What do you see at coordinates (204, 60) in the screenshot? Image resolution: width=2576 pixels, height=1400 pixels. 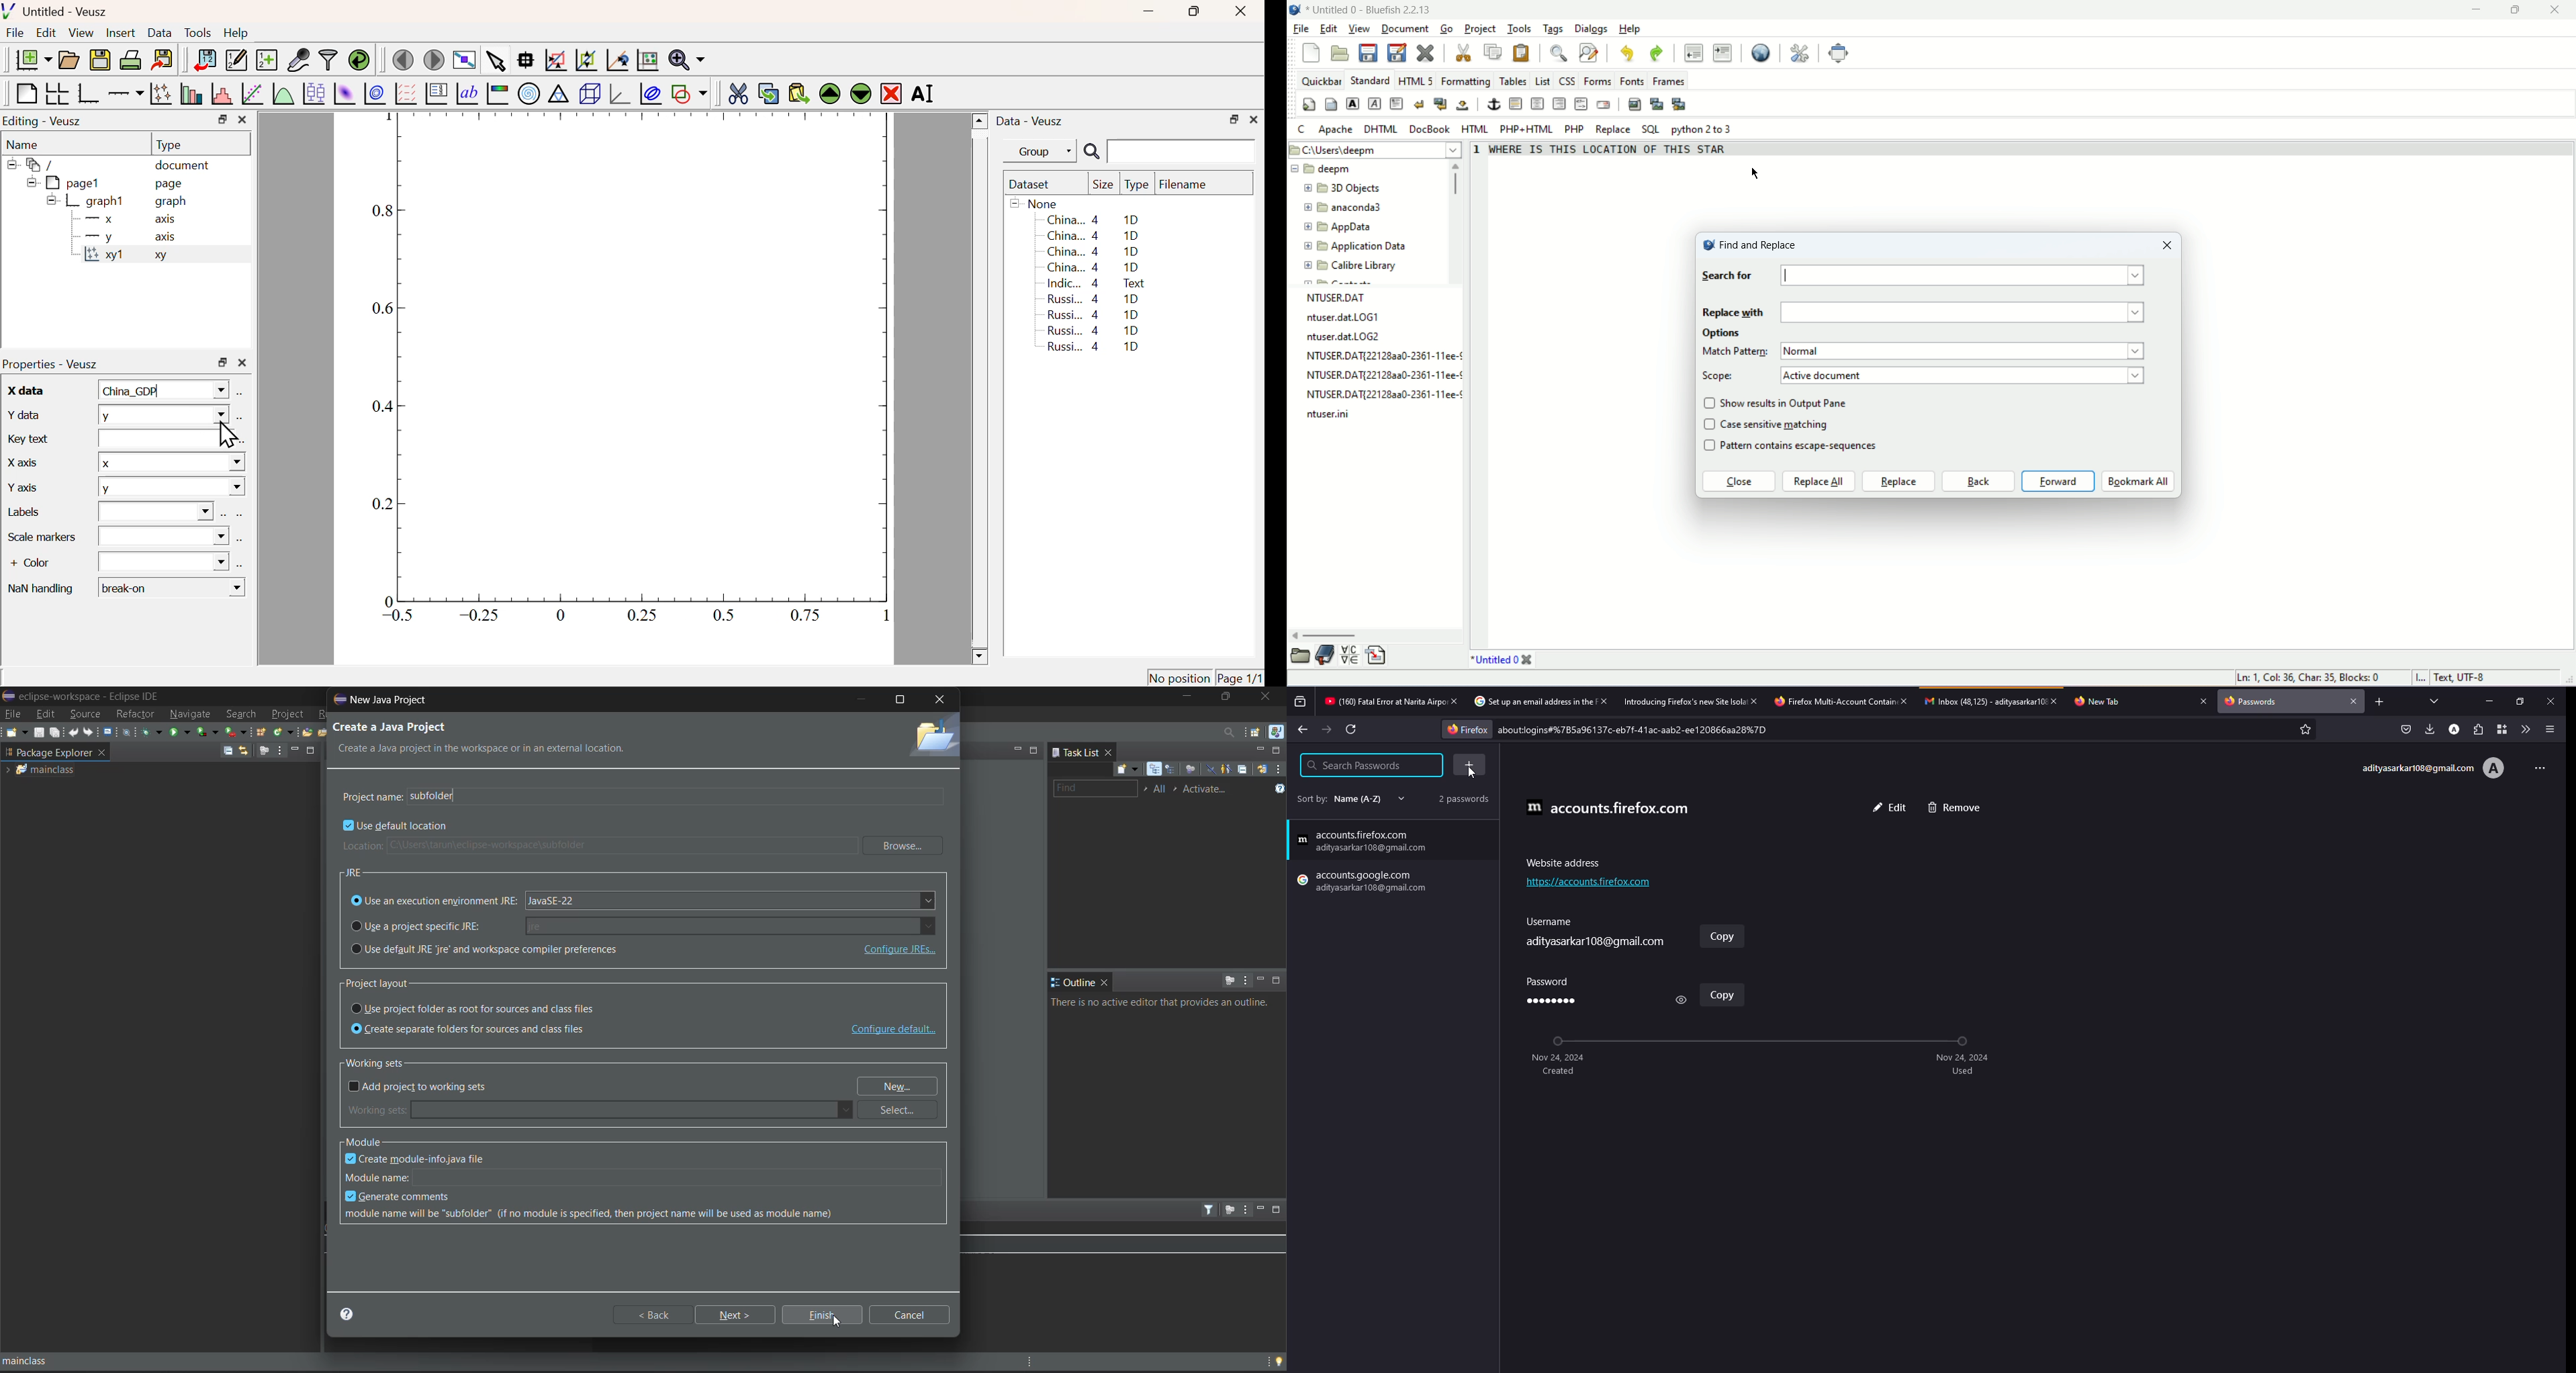 I see `Import Data` at bounding box center [204, 60].